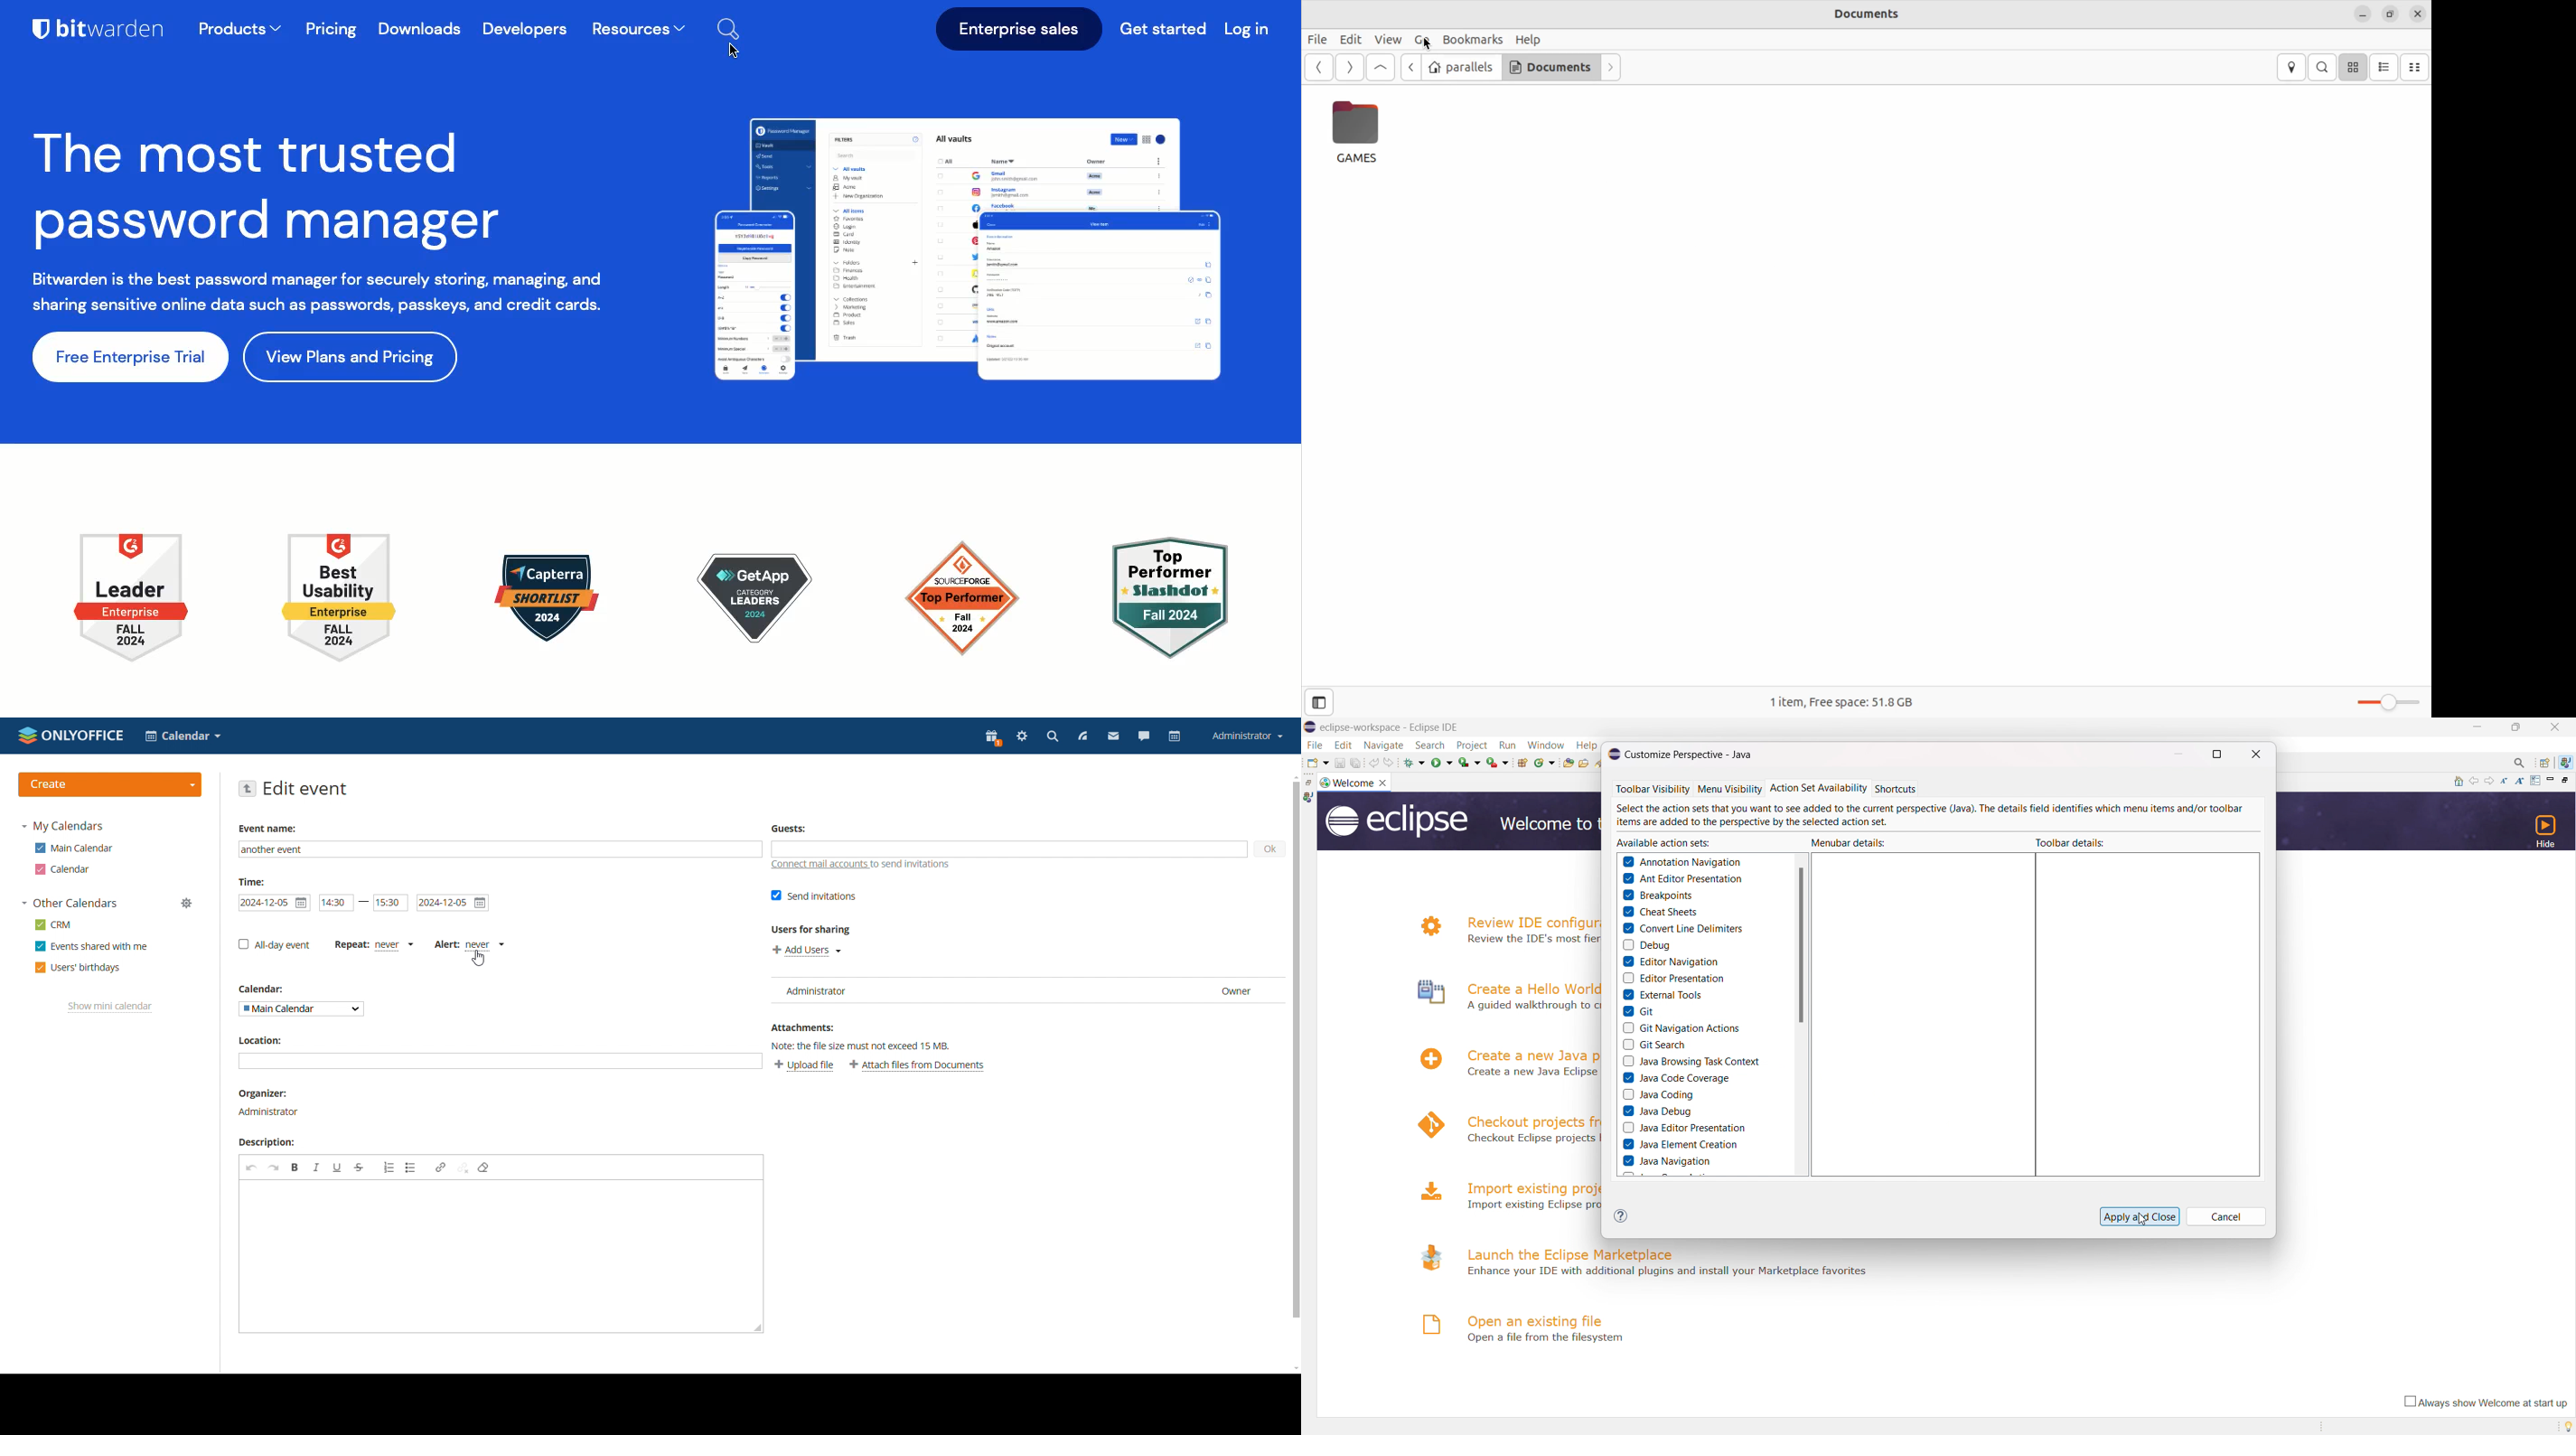  I want to click on Calendar:, so click(266, 989).